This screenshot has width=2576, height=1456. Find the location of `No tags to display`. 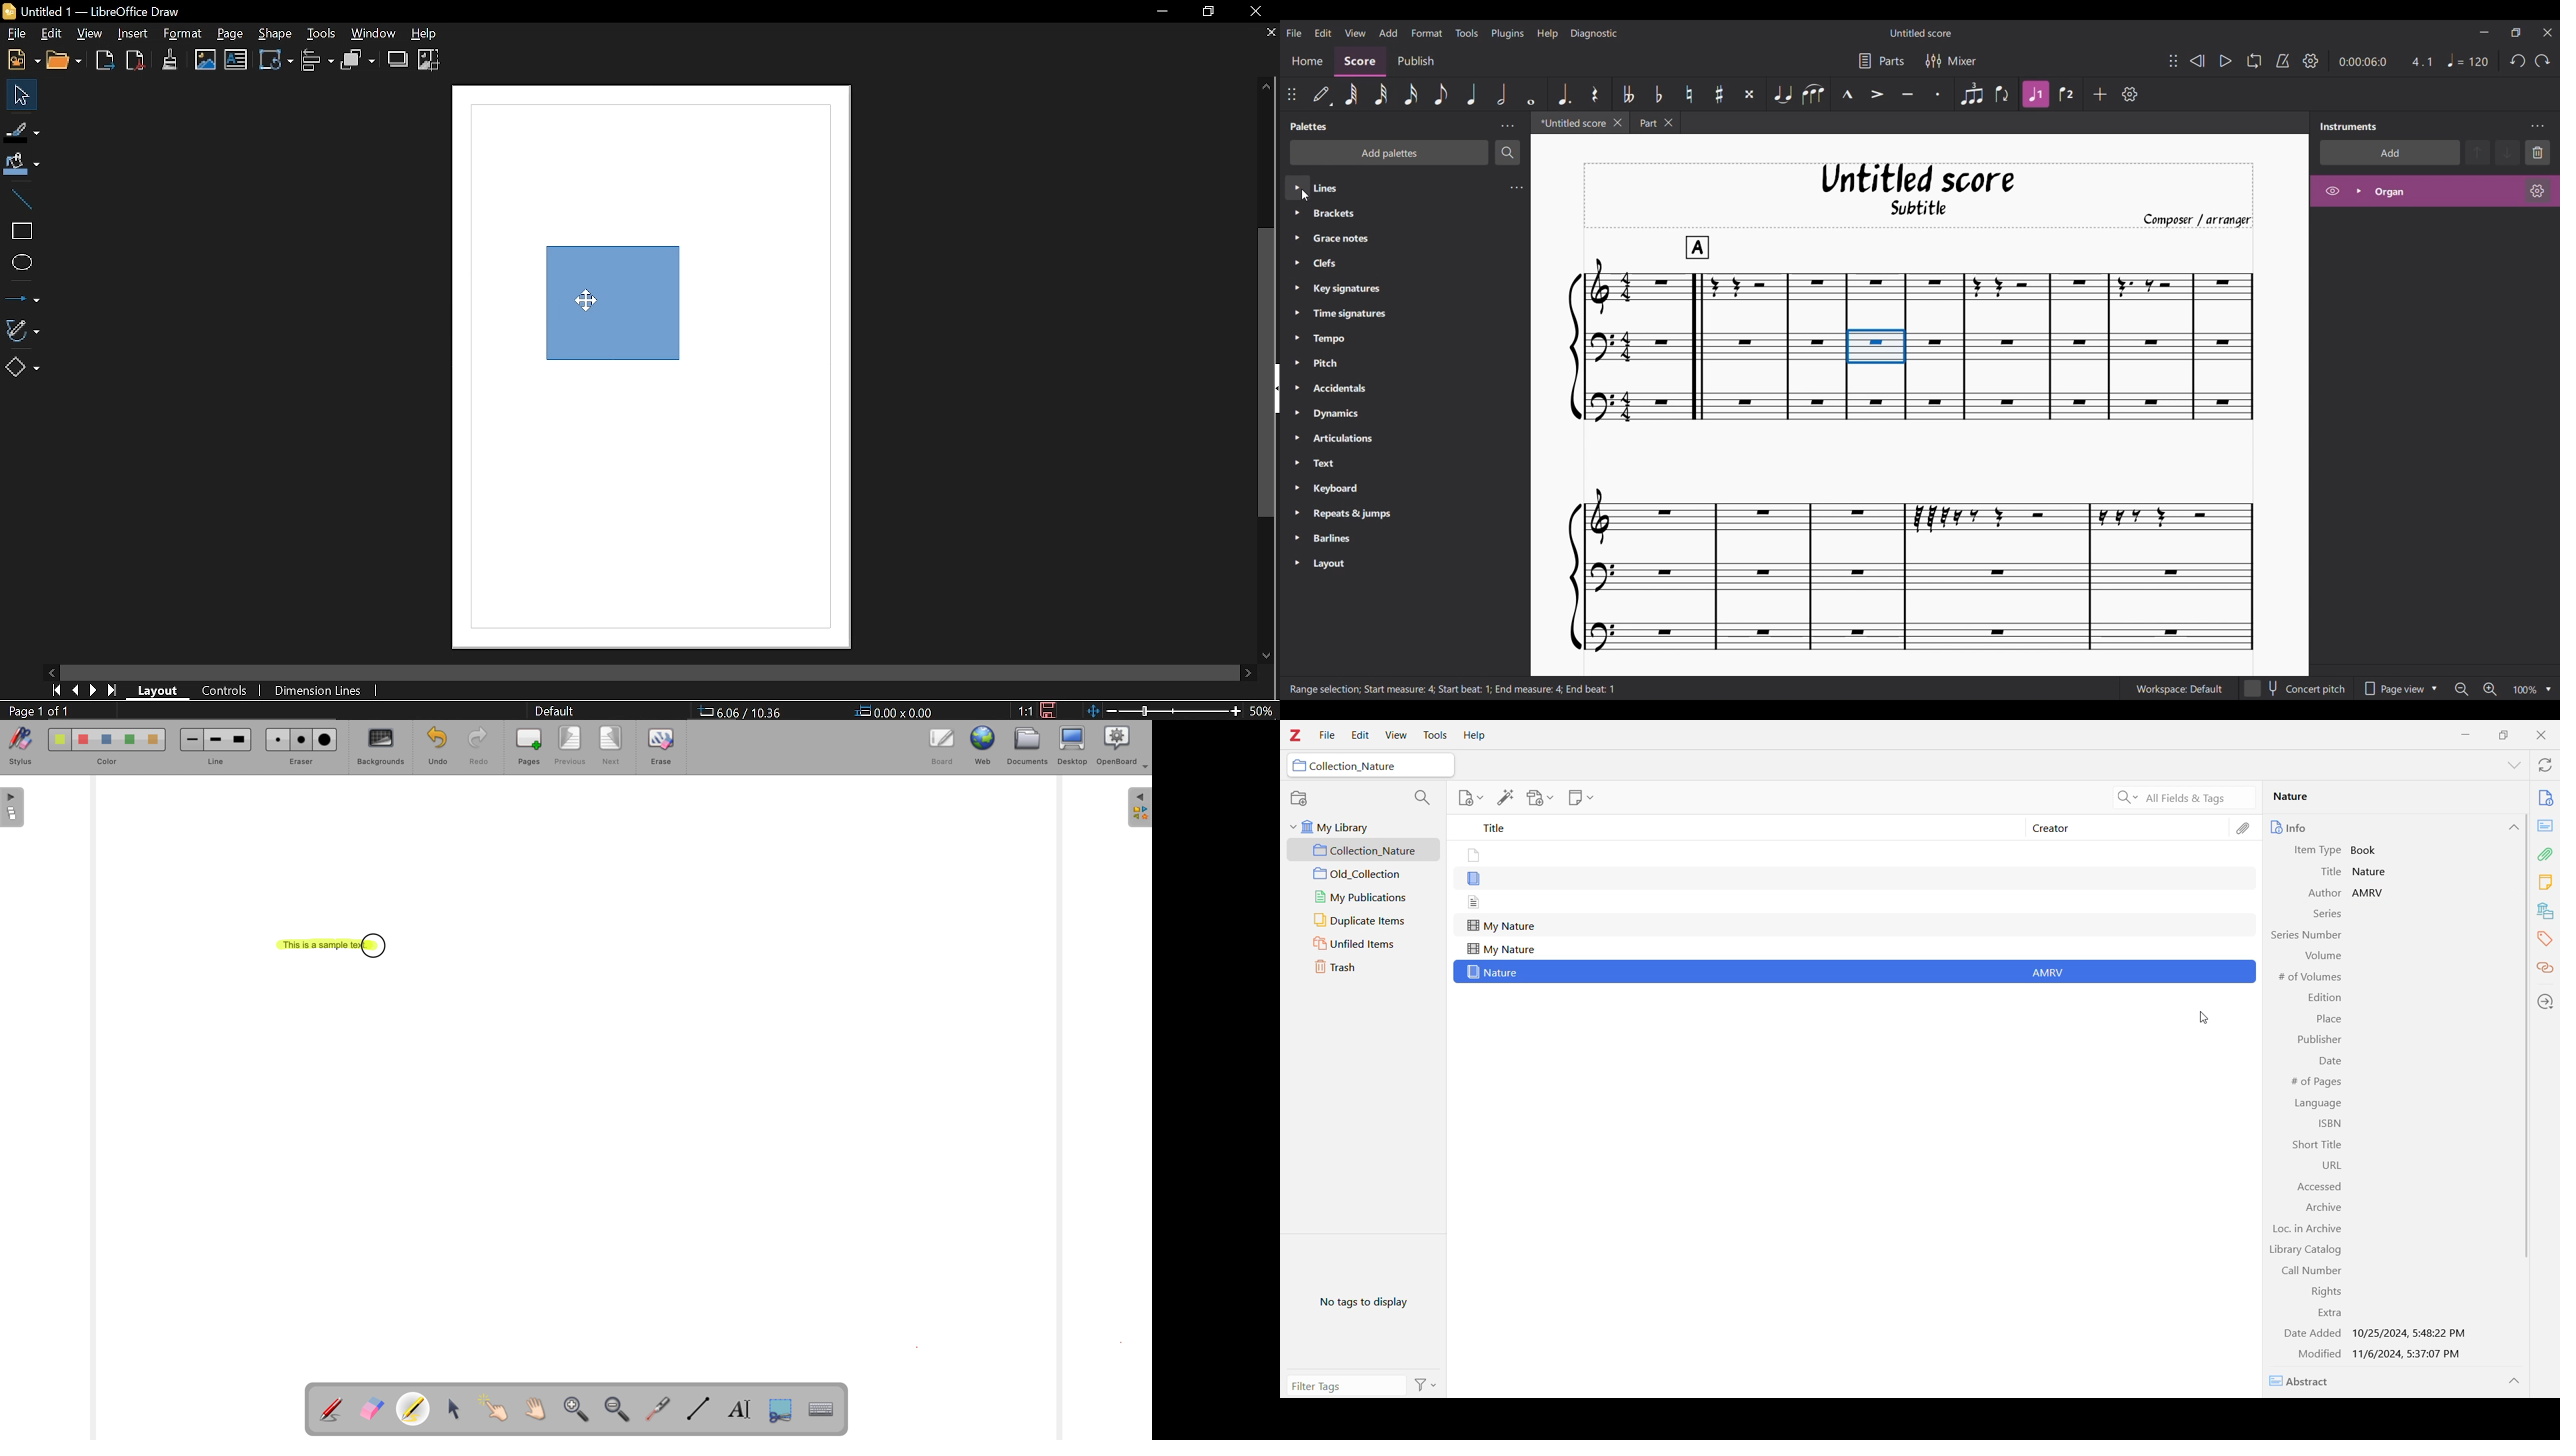

No tags to display is located at coordinates (1367, 1301).